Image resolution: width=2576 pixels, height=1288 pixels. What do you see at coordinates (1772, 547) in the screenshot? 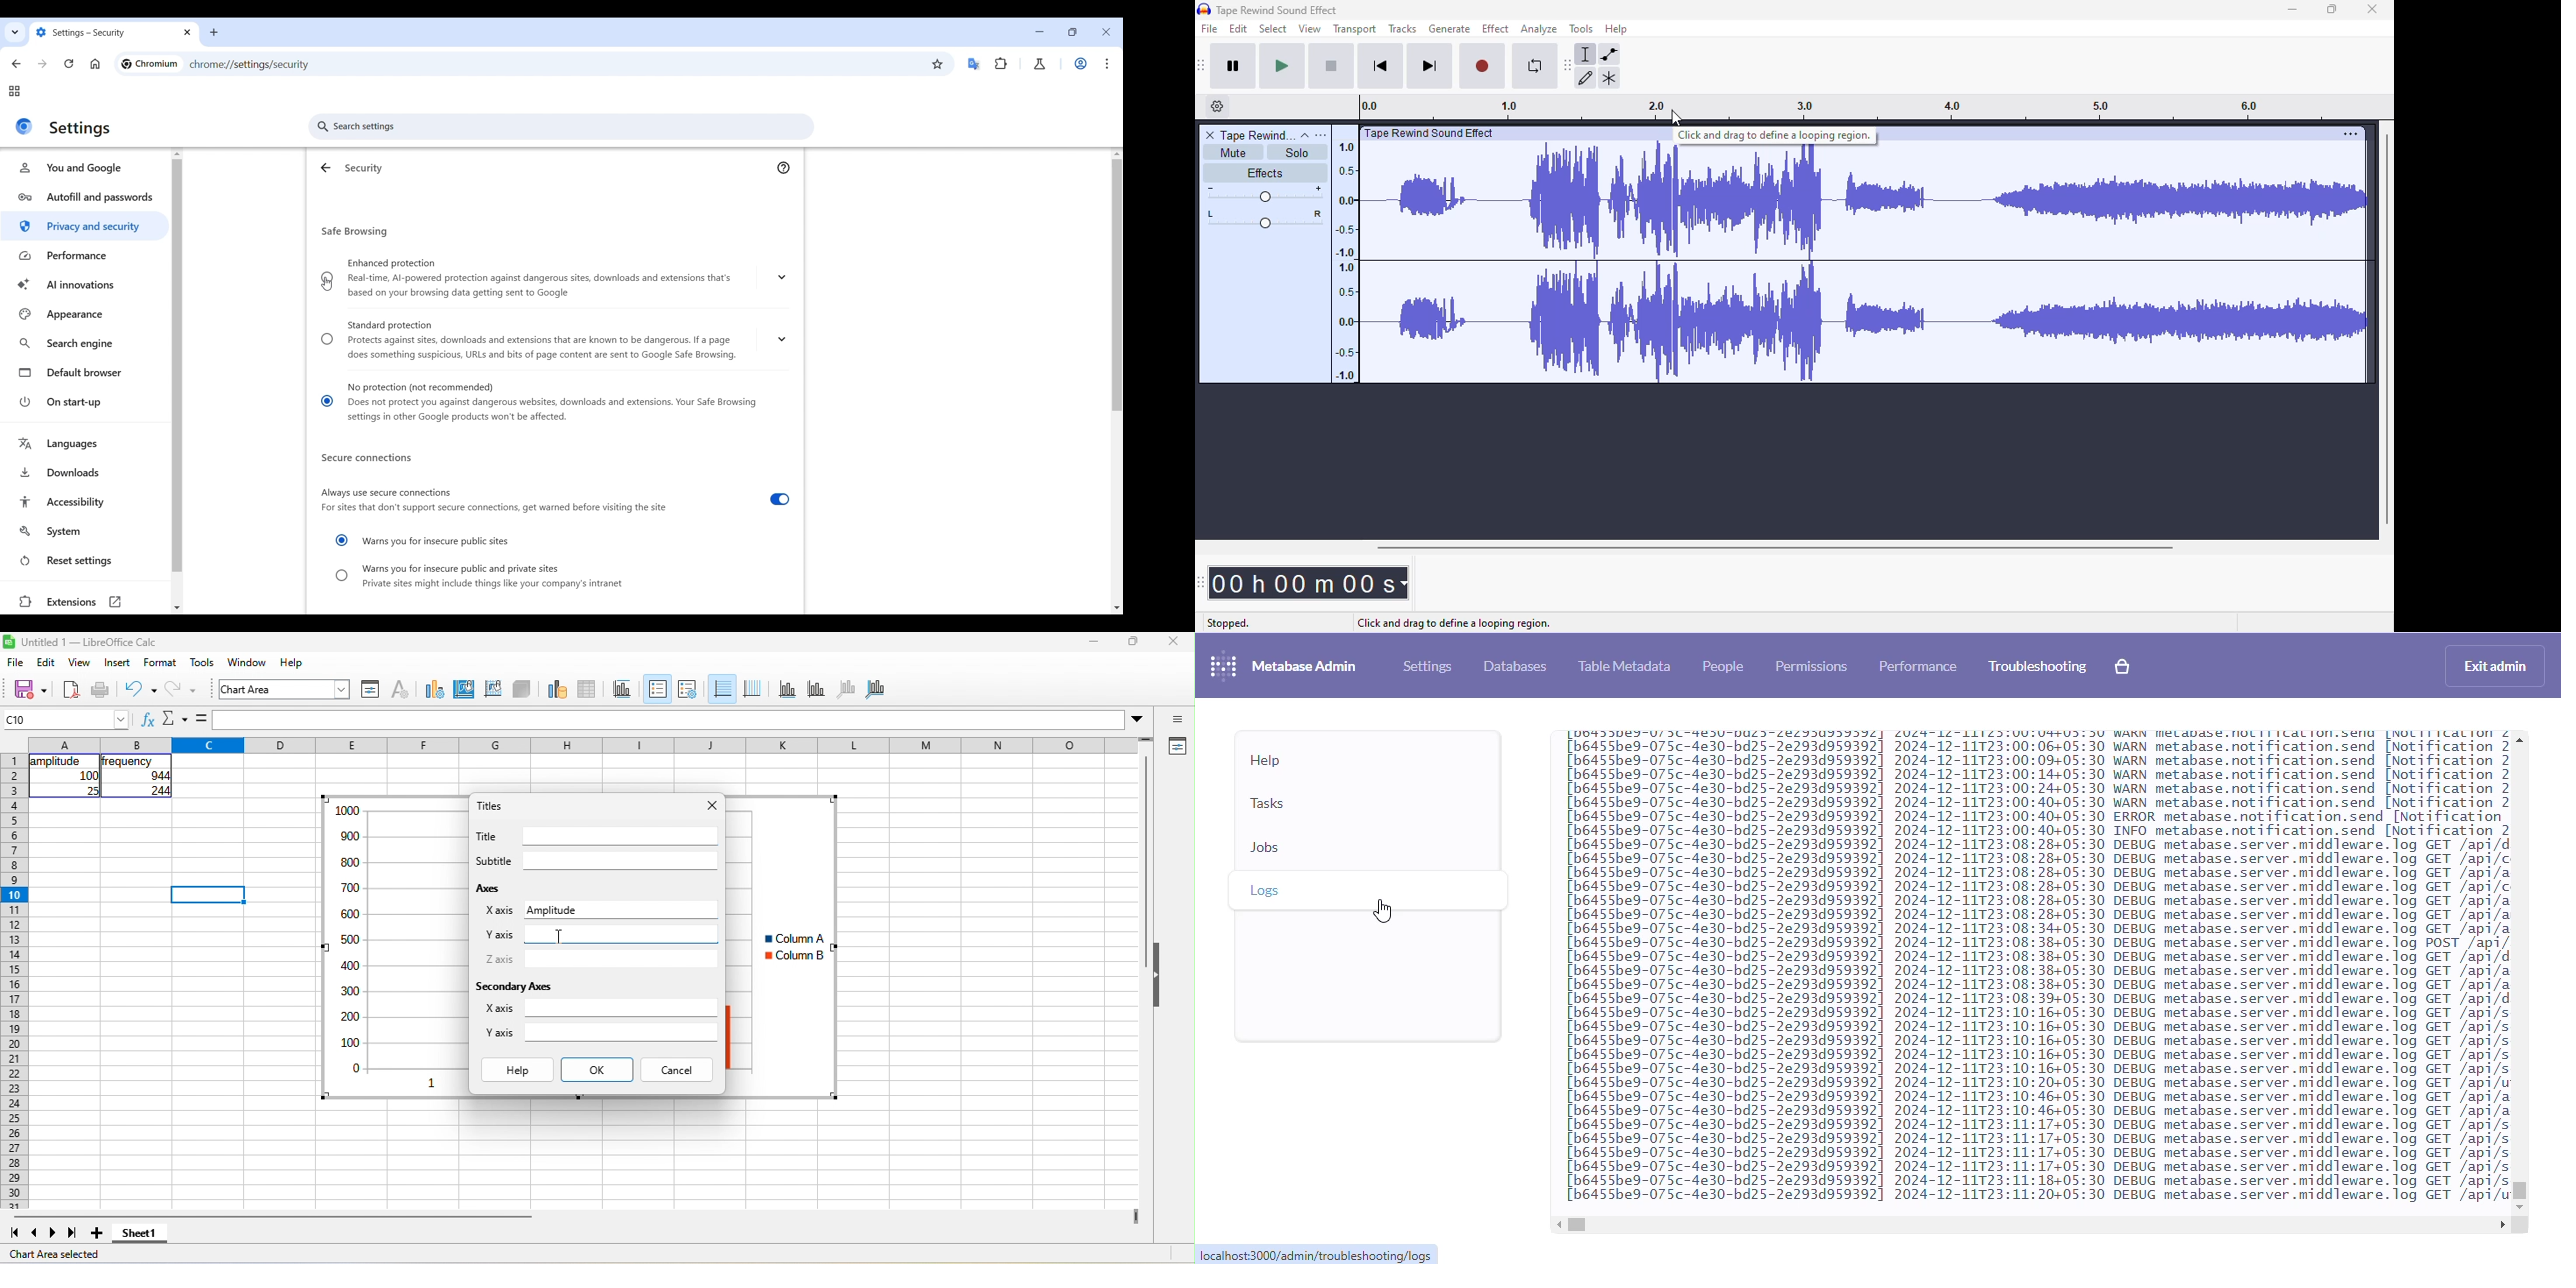
I see `horizontal scroll bar` at bounding box center [1772, 547].